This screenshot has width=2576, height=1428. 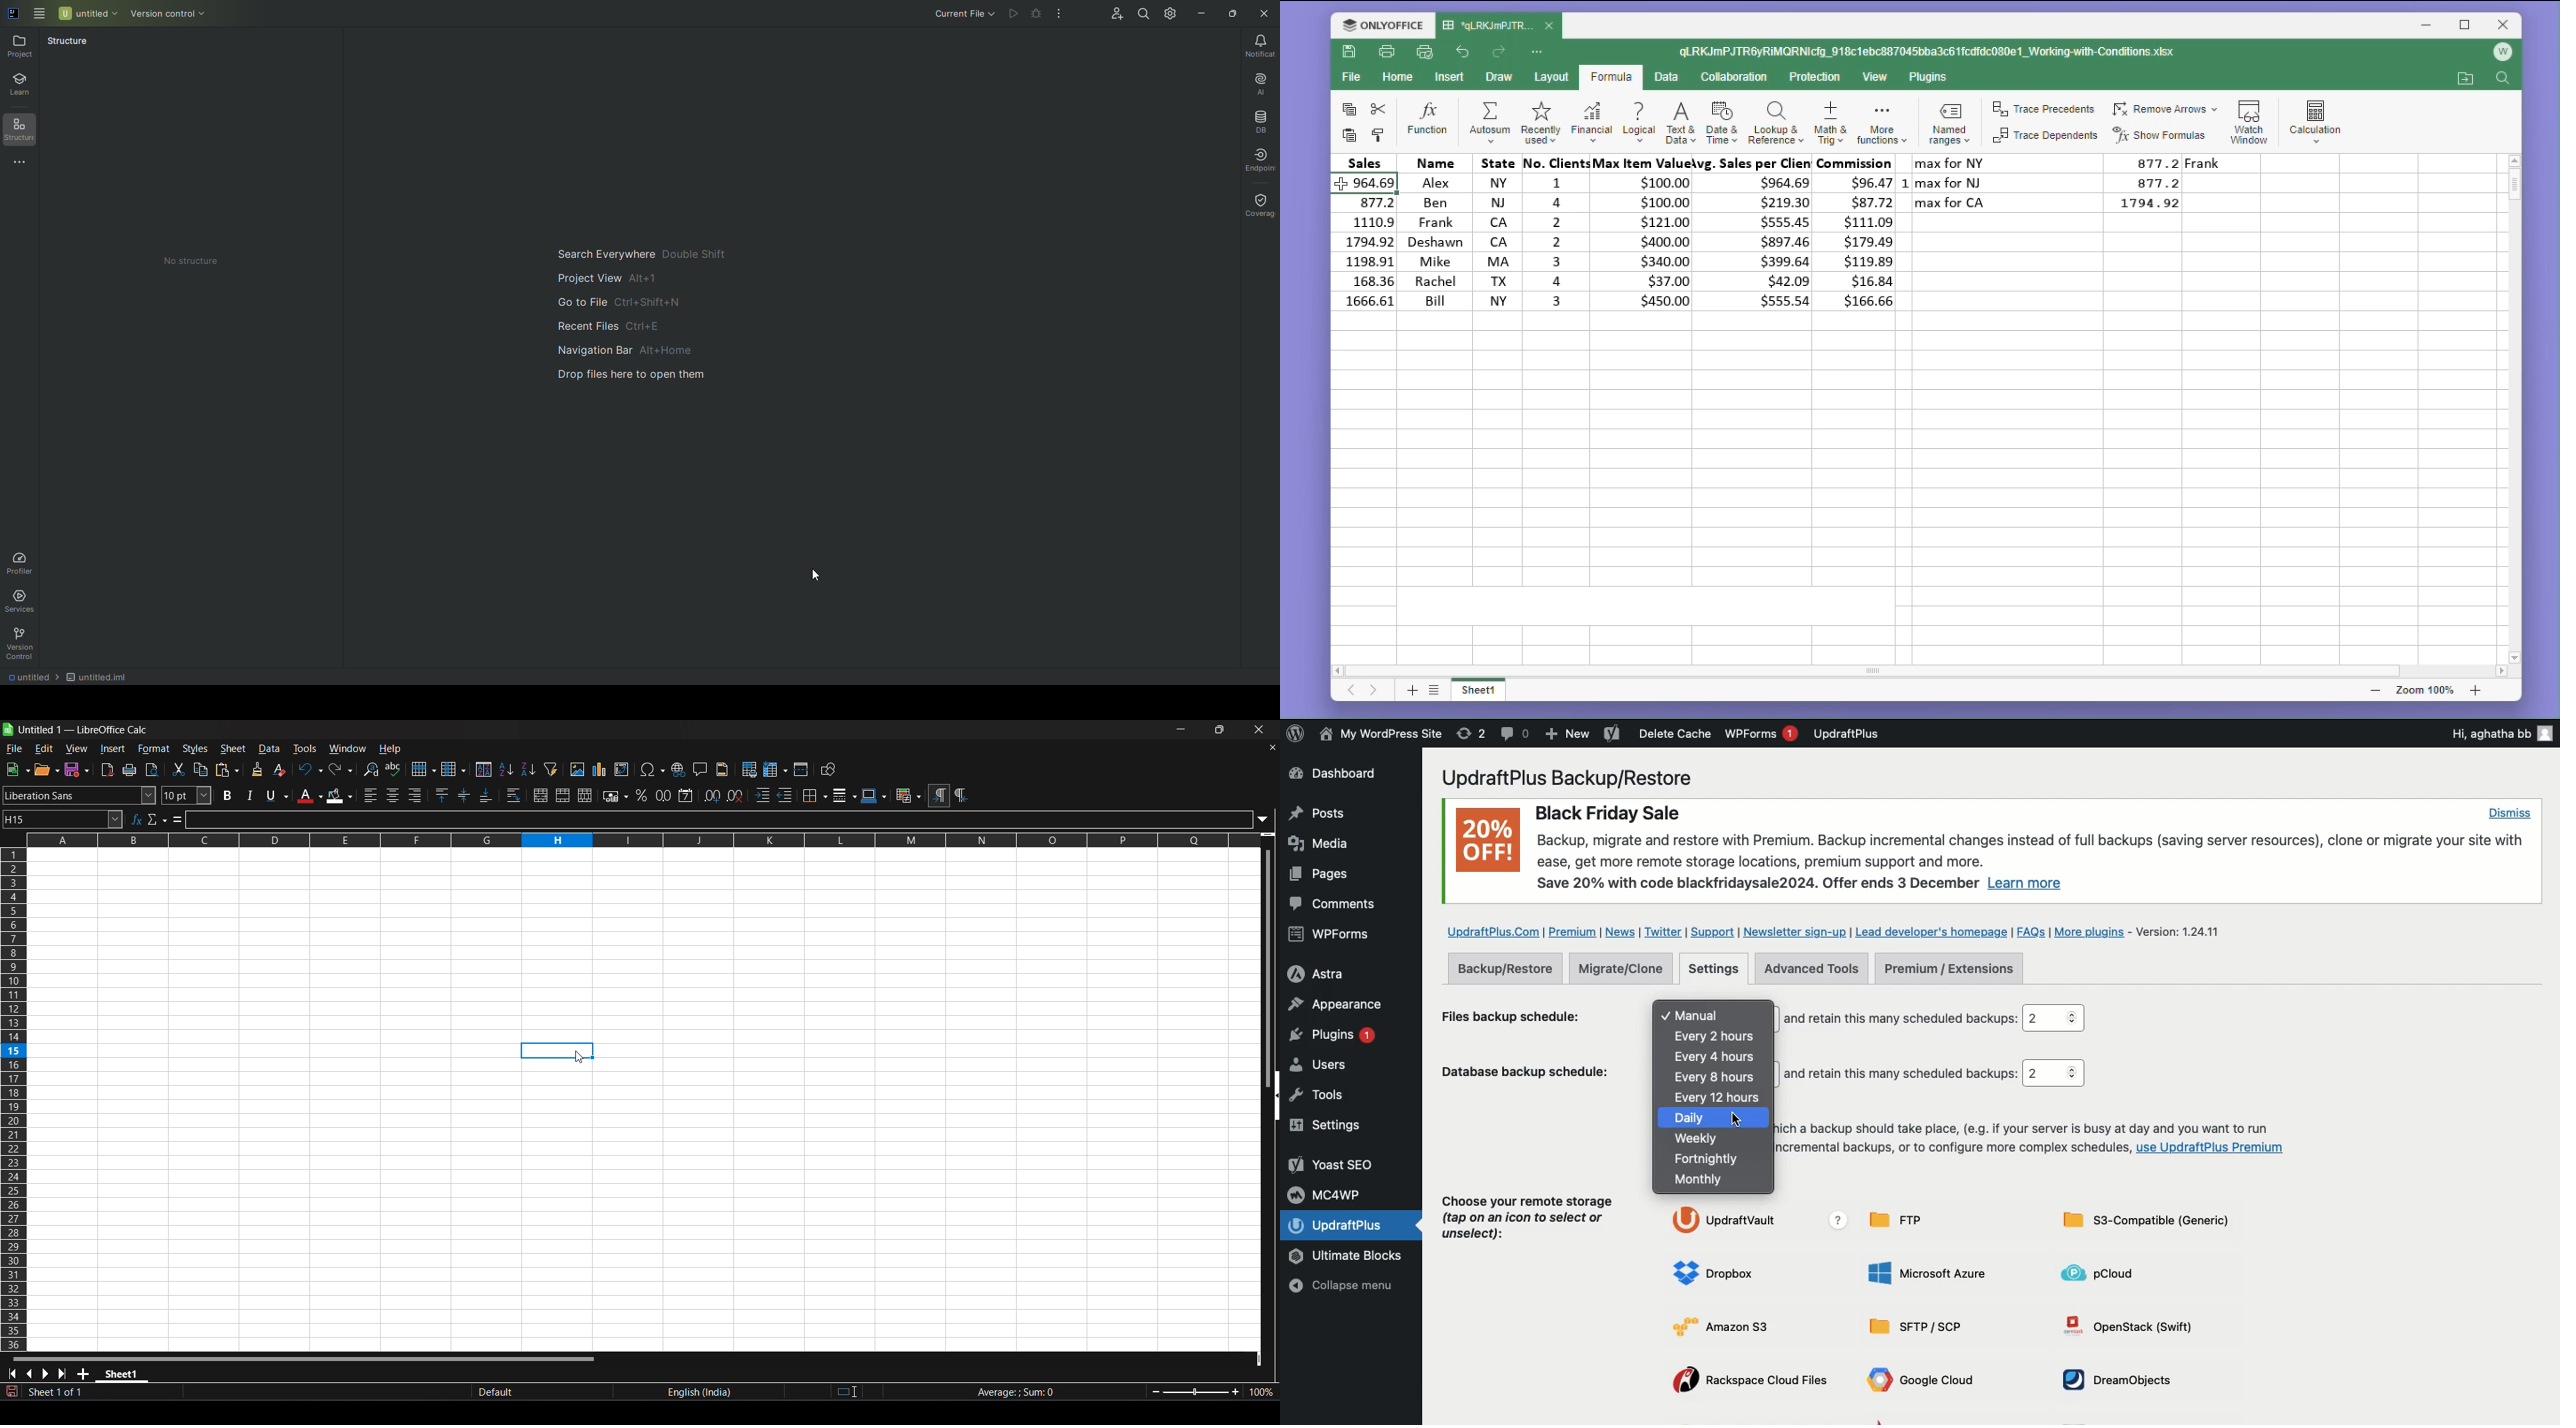 I want to click on insert or edit pivot table, so click(x=621, y=770).